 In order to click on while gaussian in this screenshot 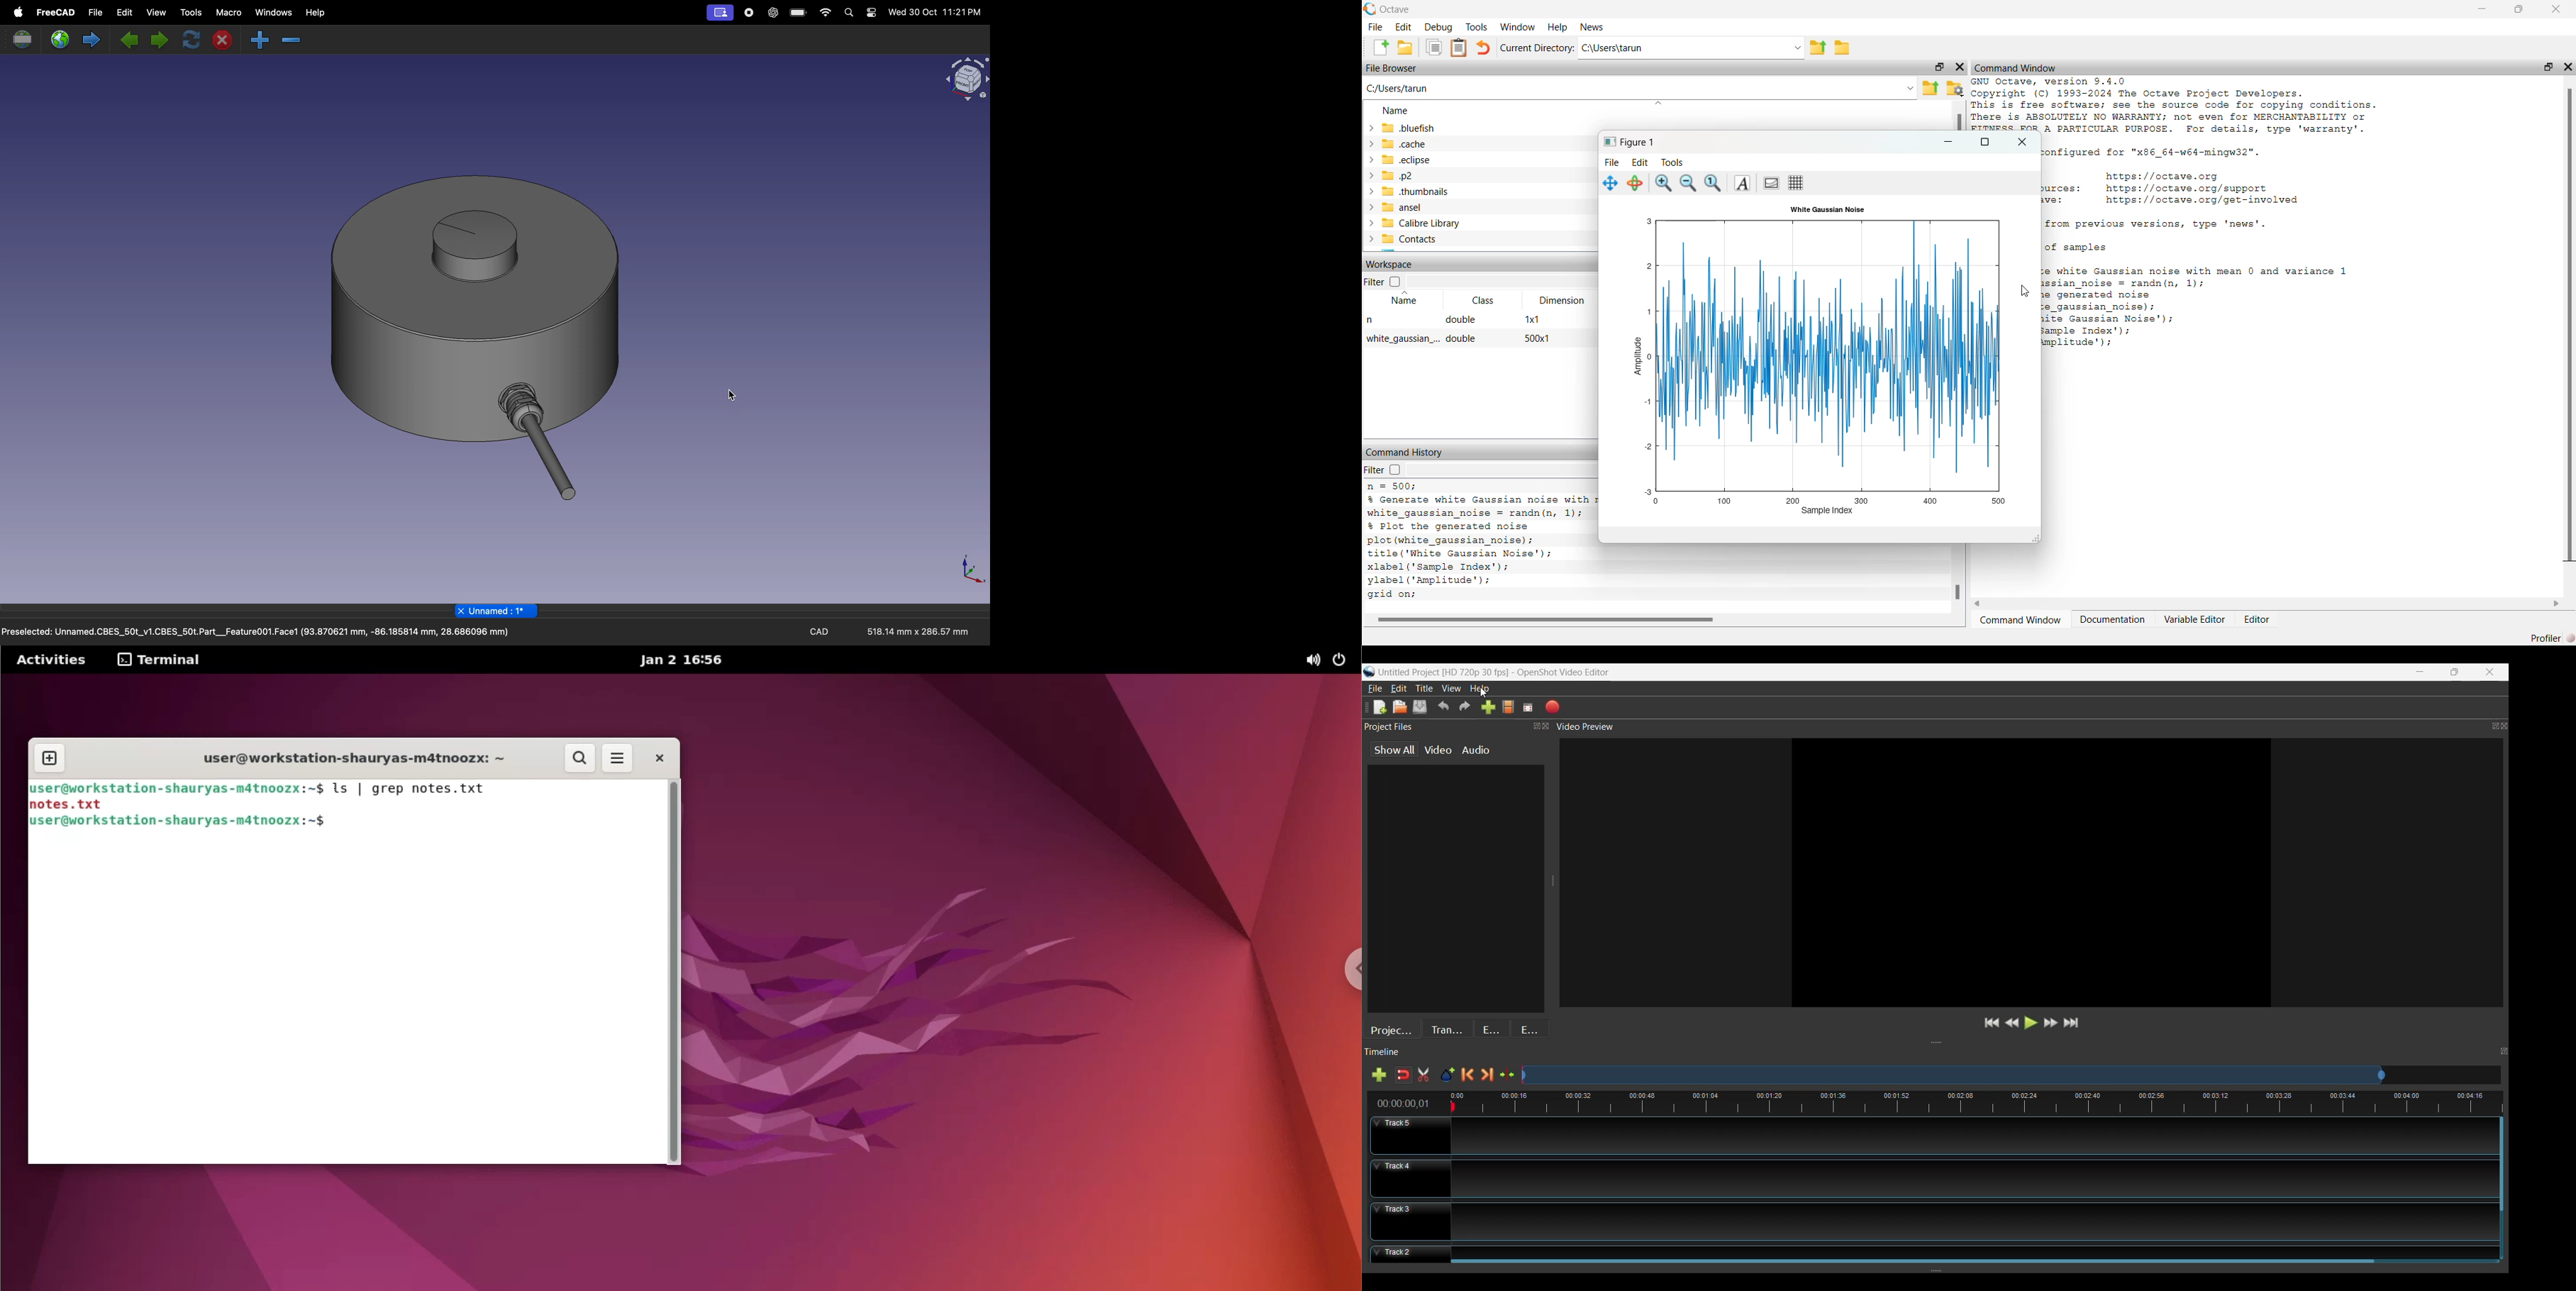, I will do `click(1398, 340)`.